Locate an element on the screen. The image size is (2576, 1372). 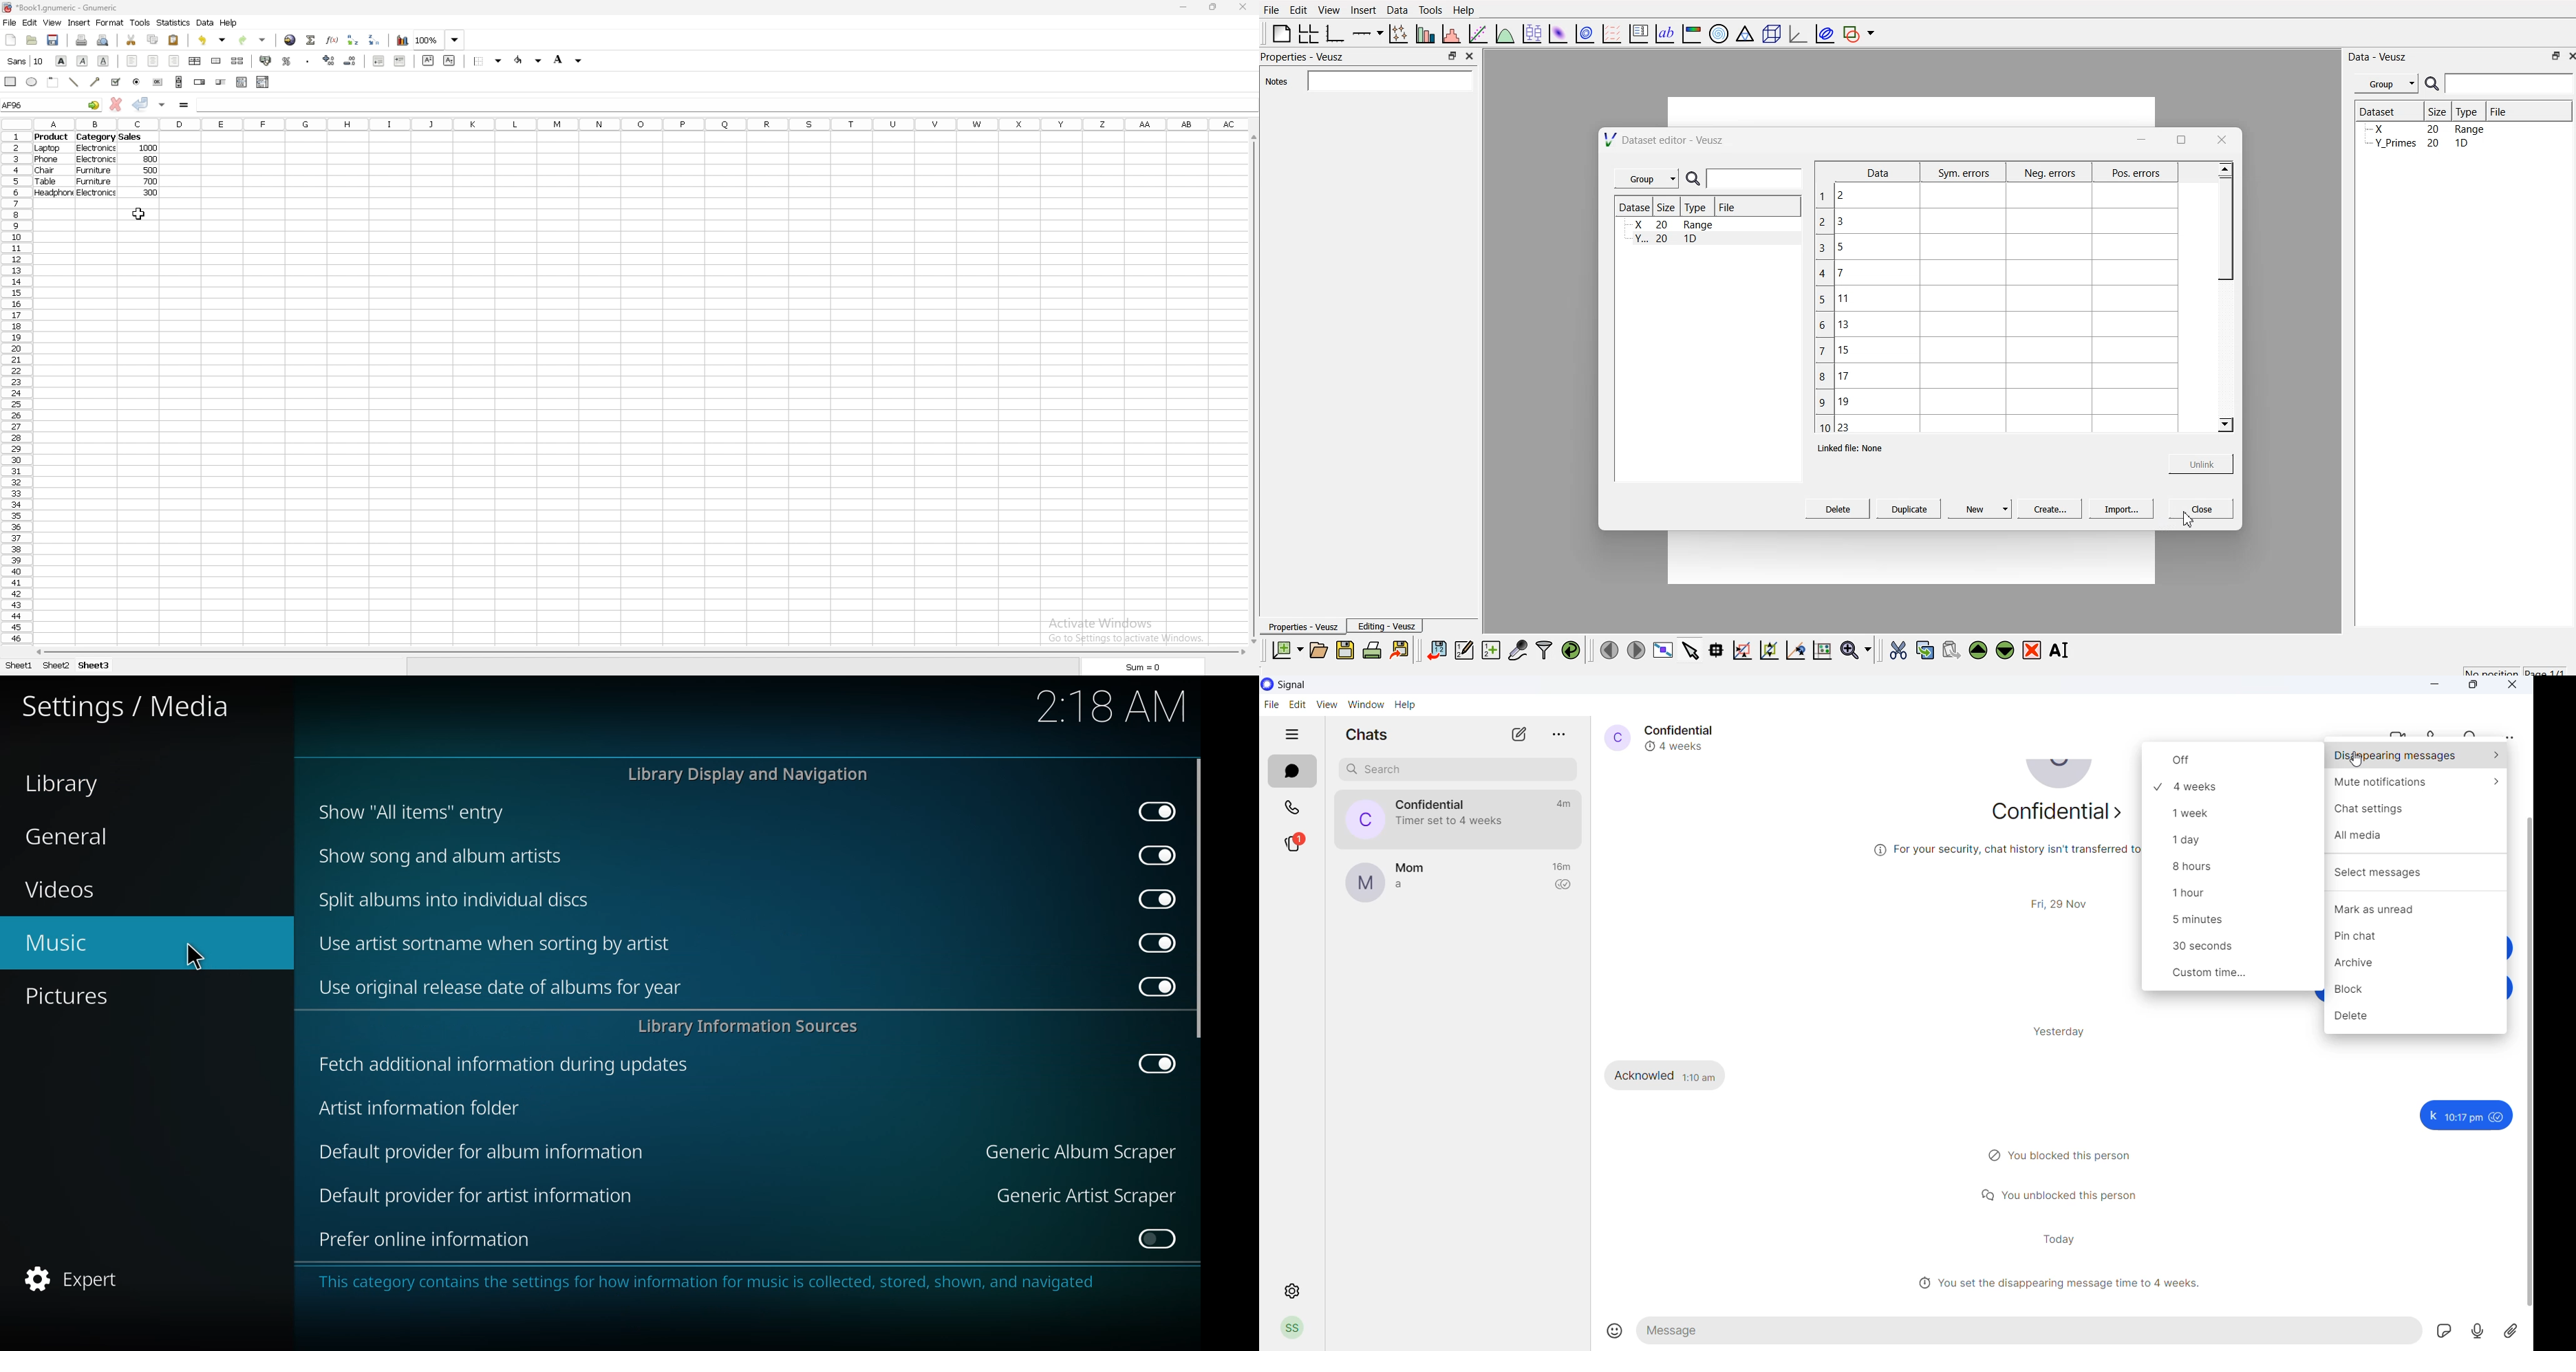
profile picture is located at coordinates (1363, 883).